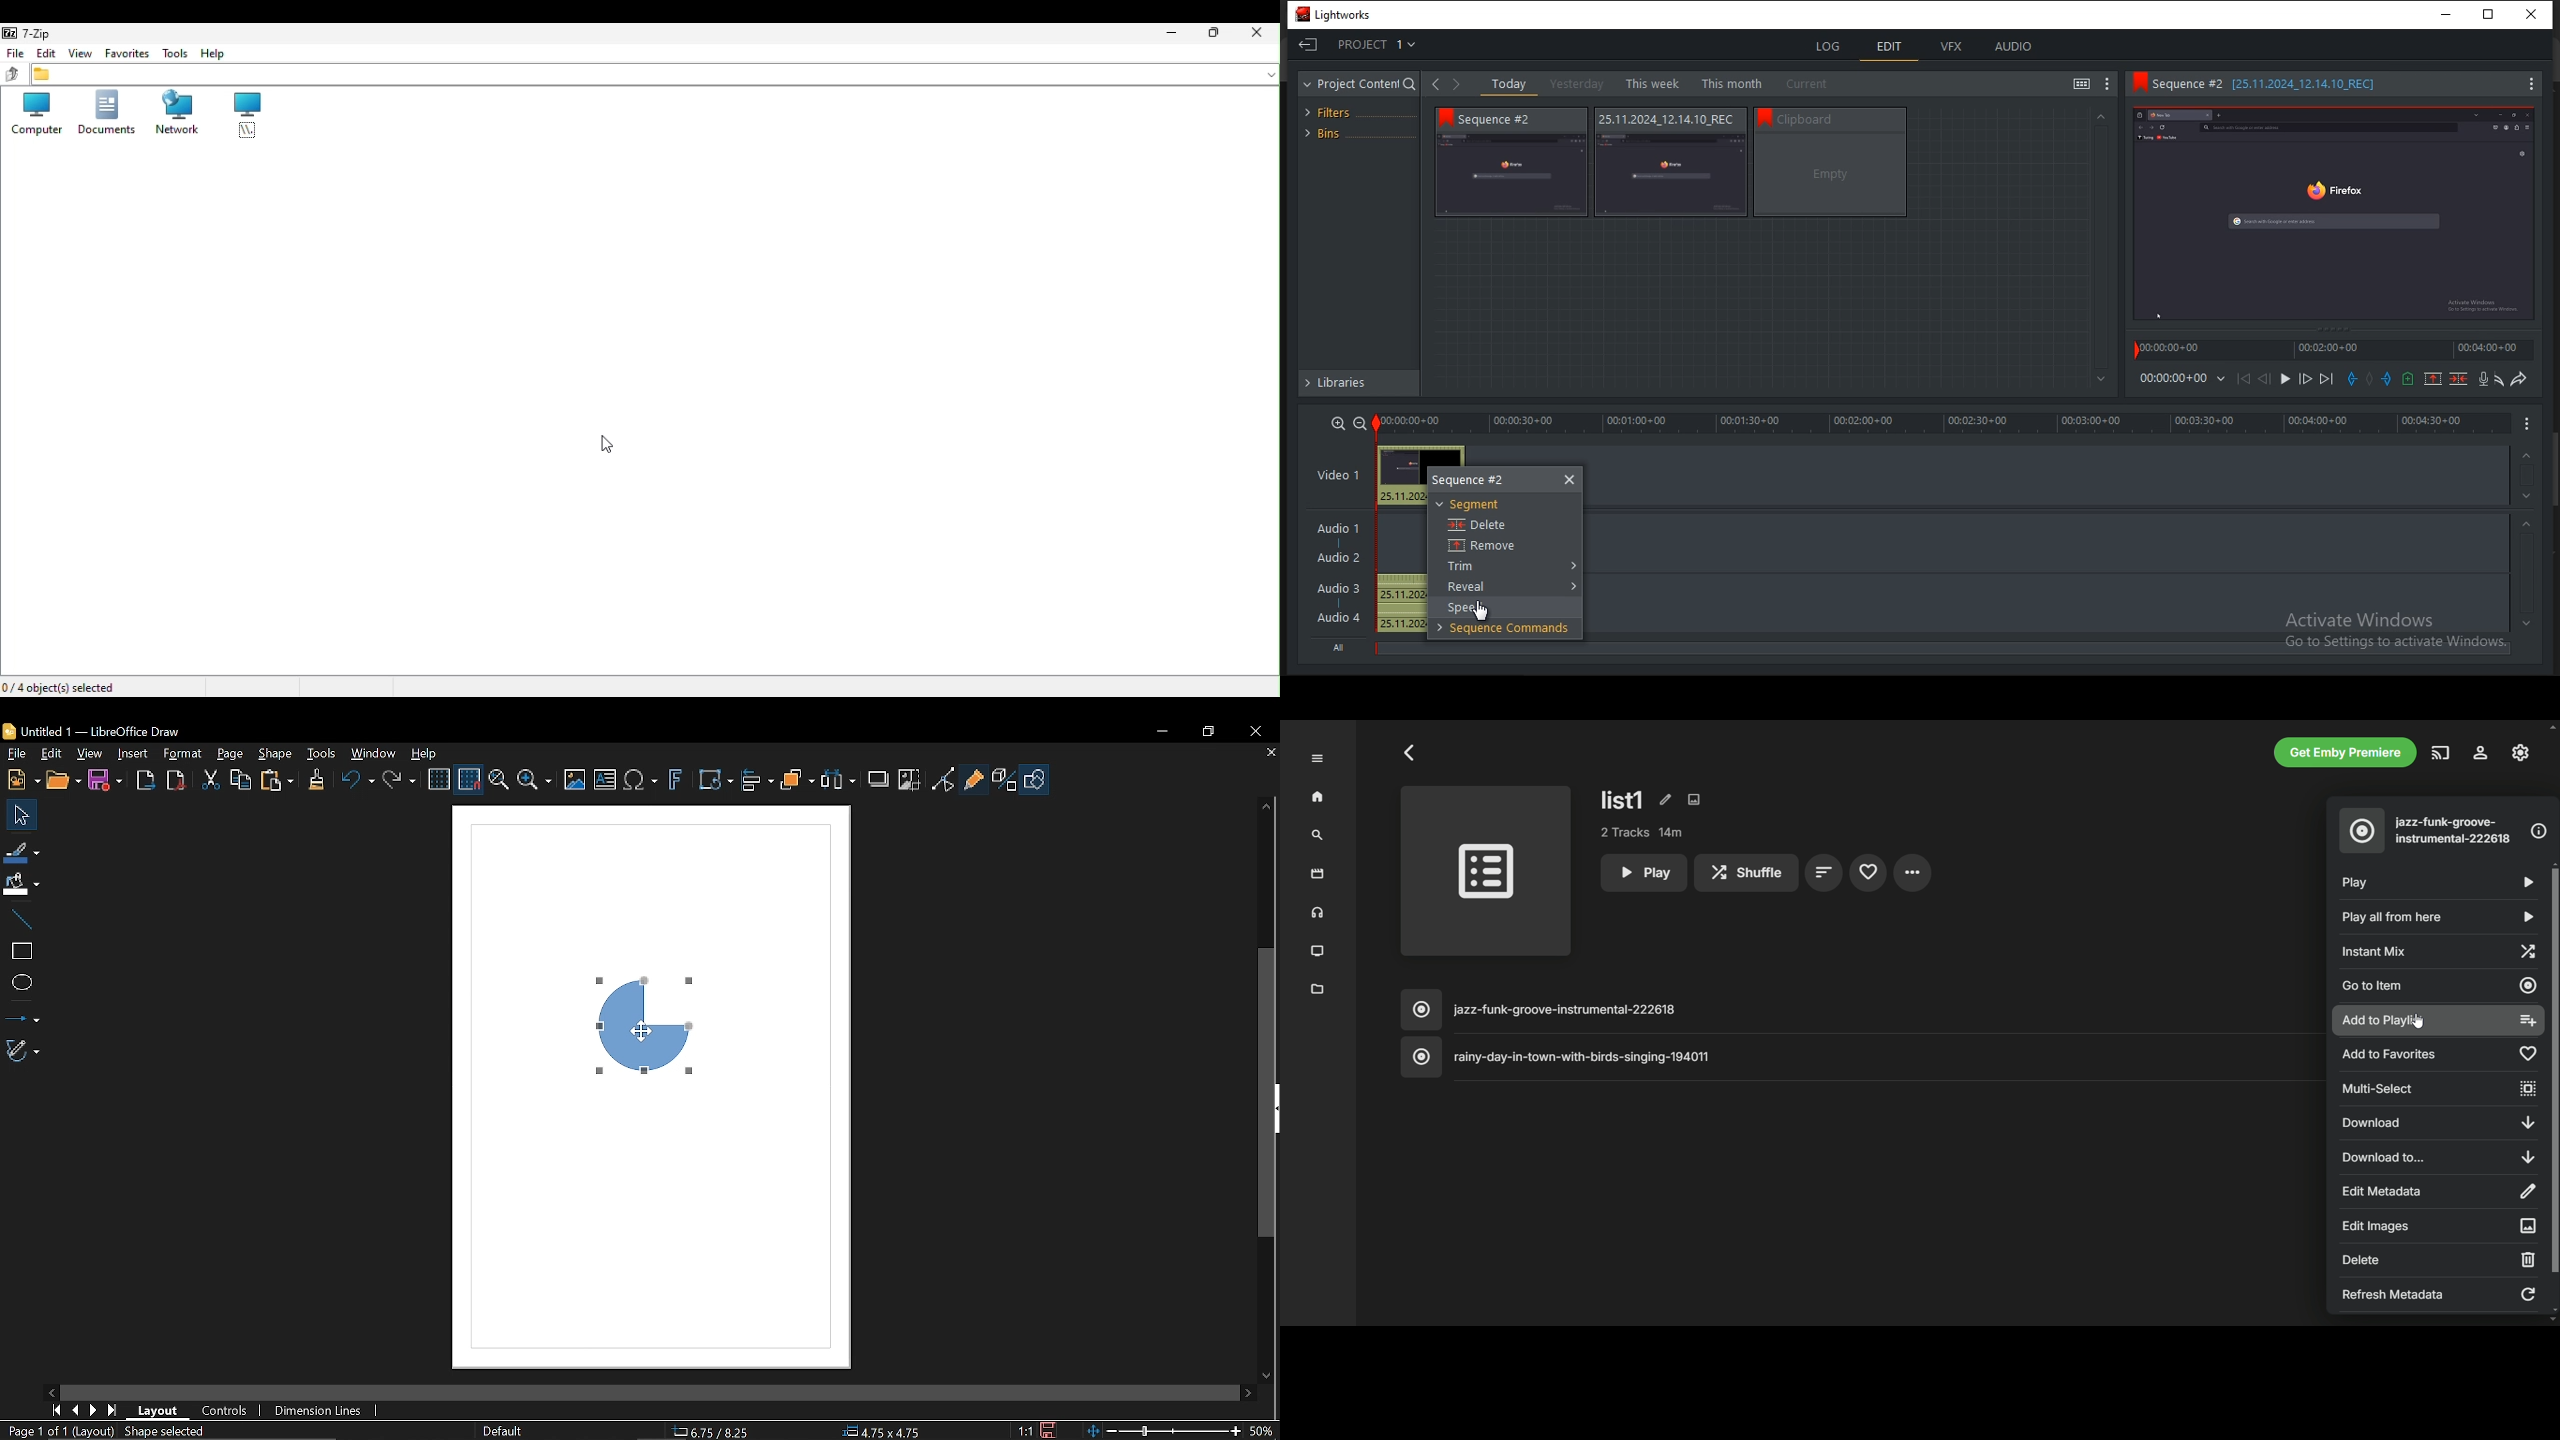  I want to click on video thumbnail, so click(1830, 174).